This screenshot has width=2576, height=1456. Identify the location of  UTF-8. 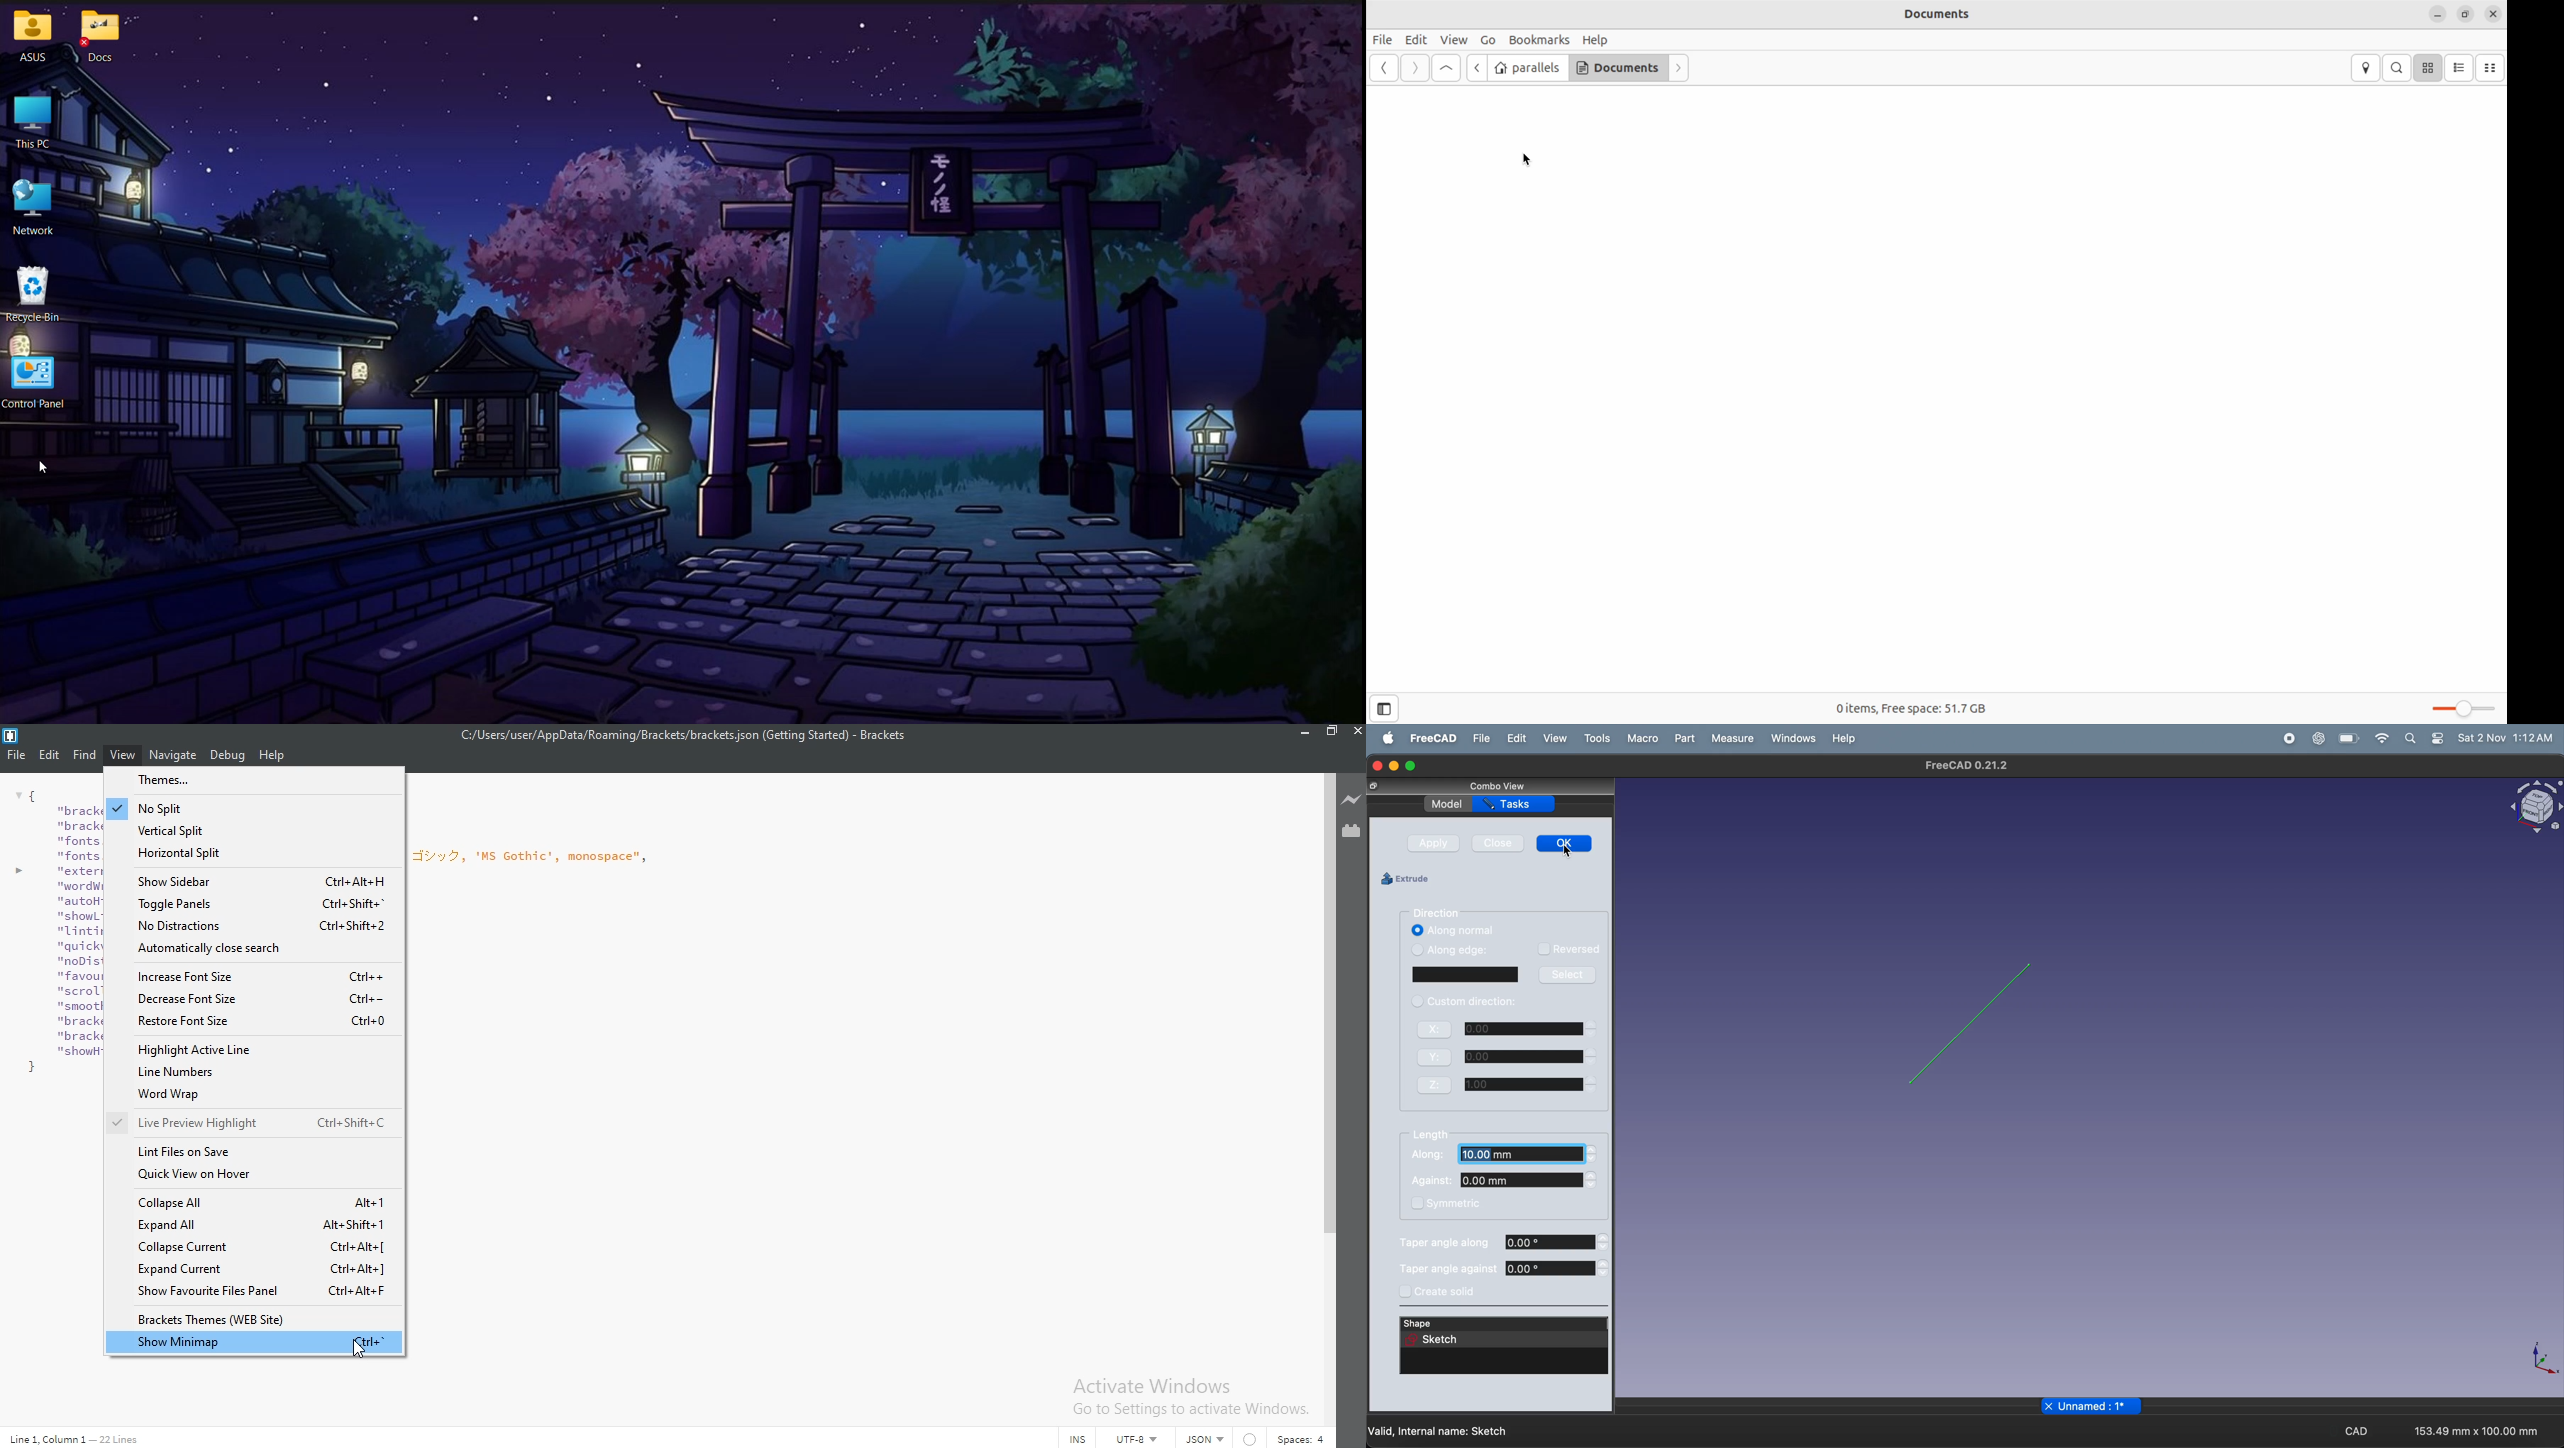
(1138, 1438).